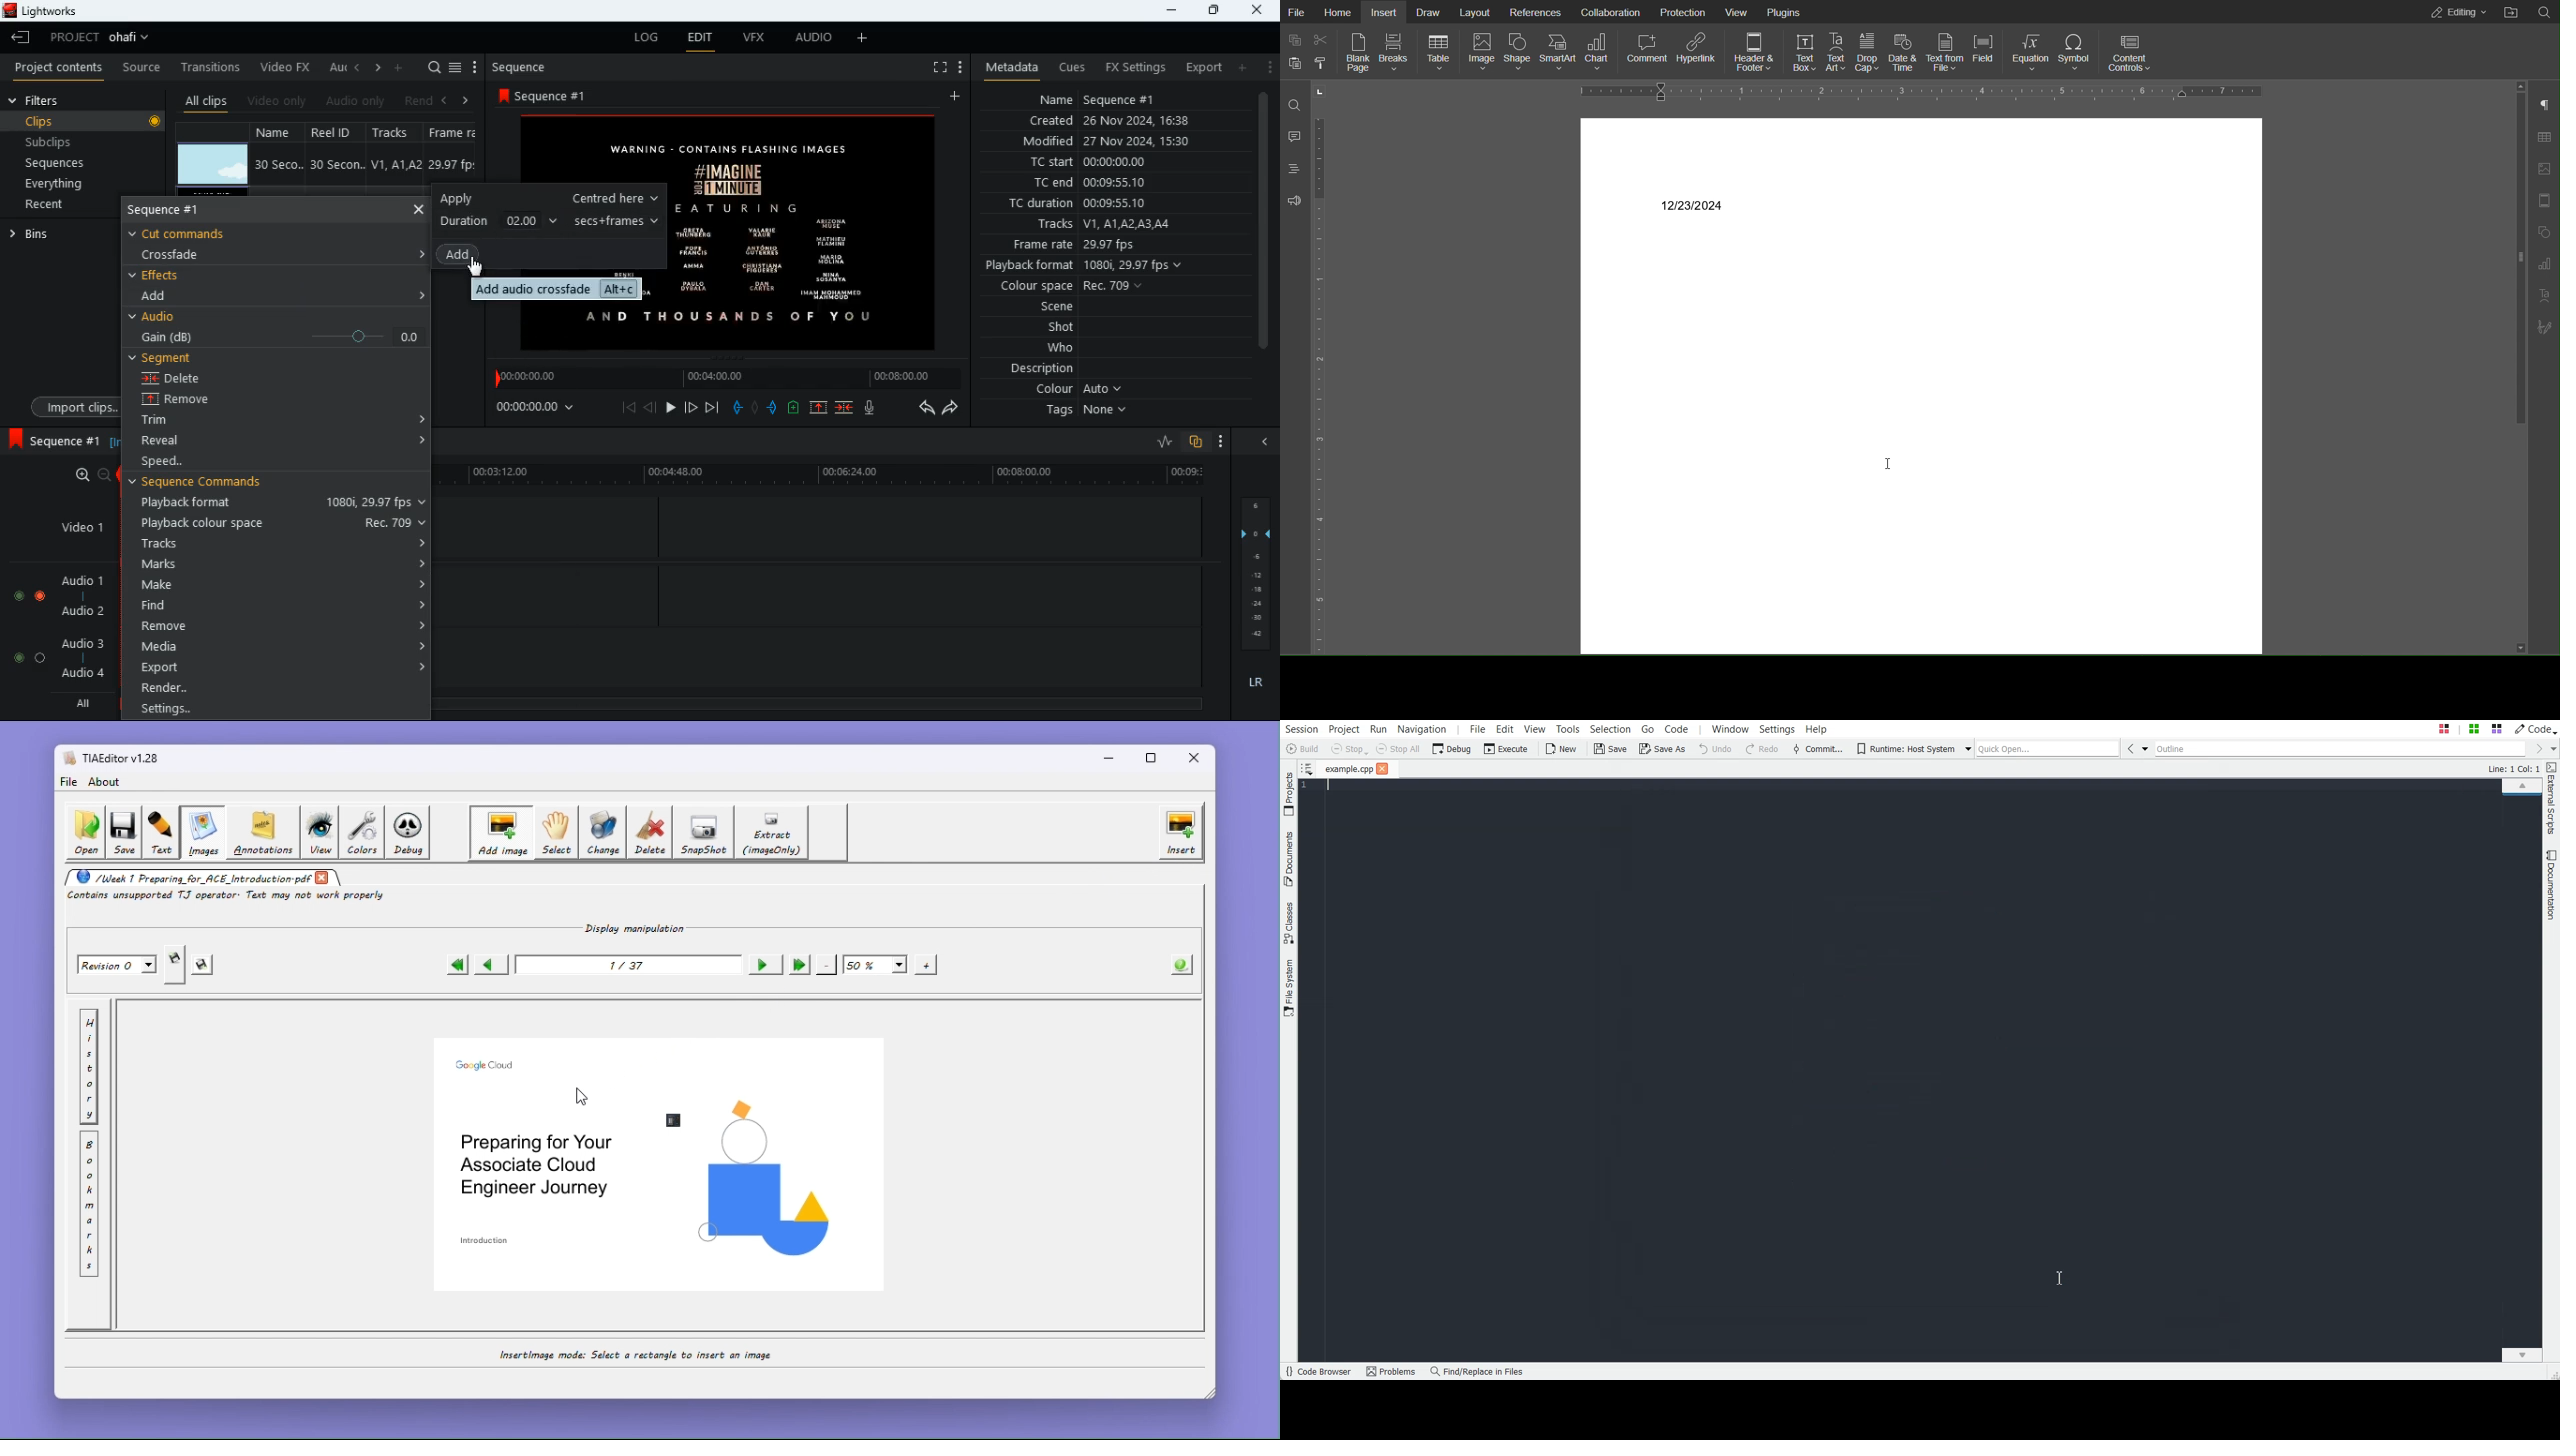 The height and width of the screenshot is (1456, 2576). What do you see at coordinates (813, 229) in the screenshot?
I see `Image` at bounding box center [813, 229].